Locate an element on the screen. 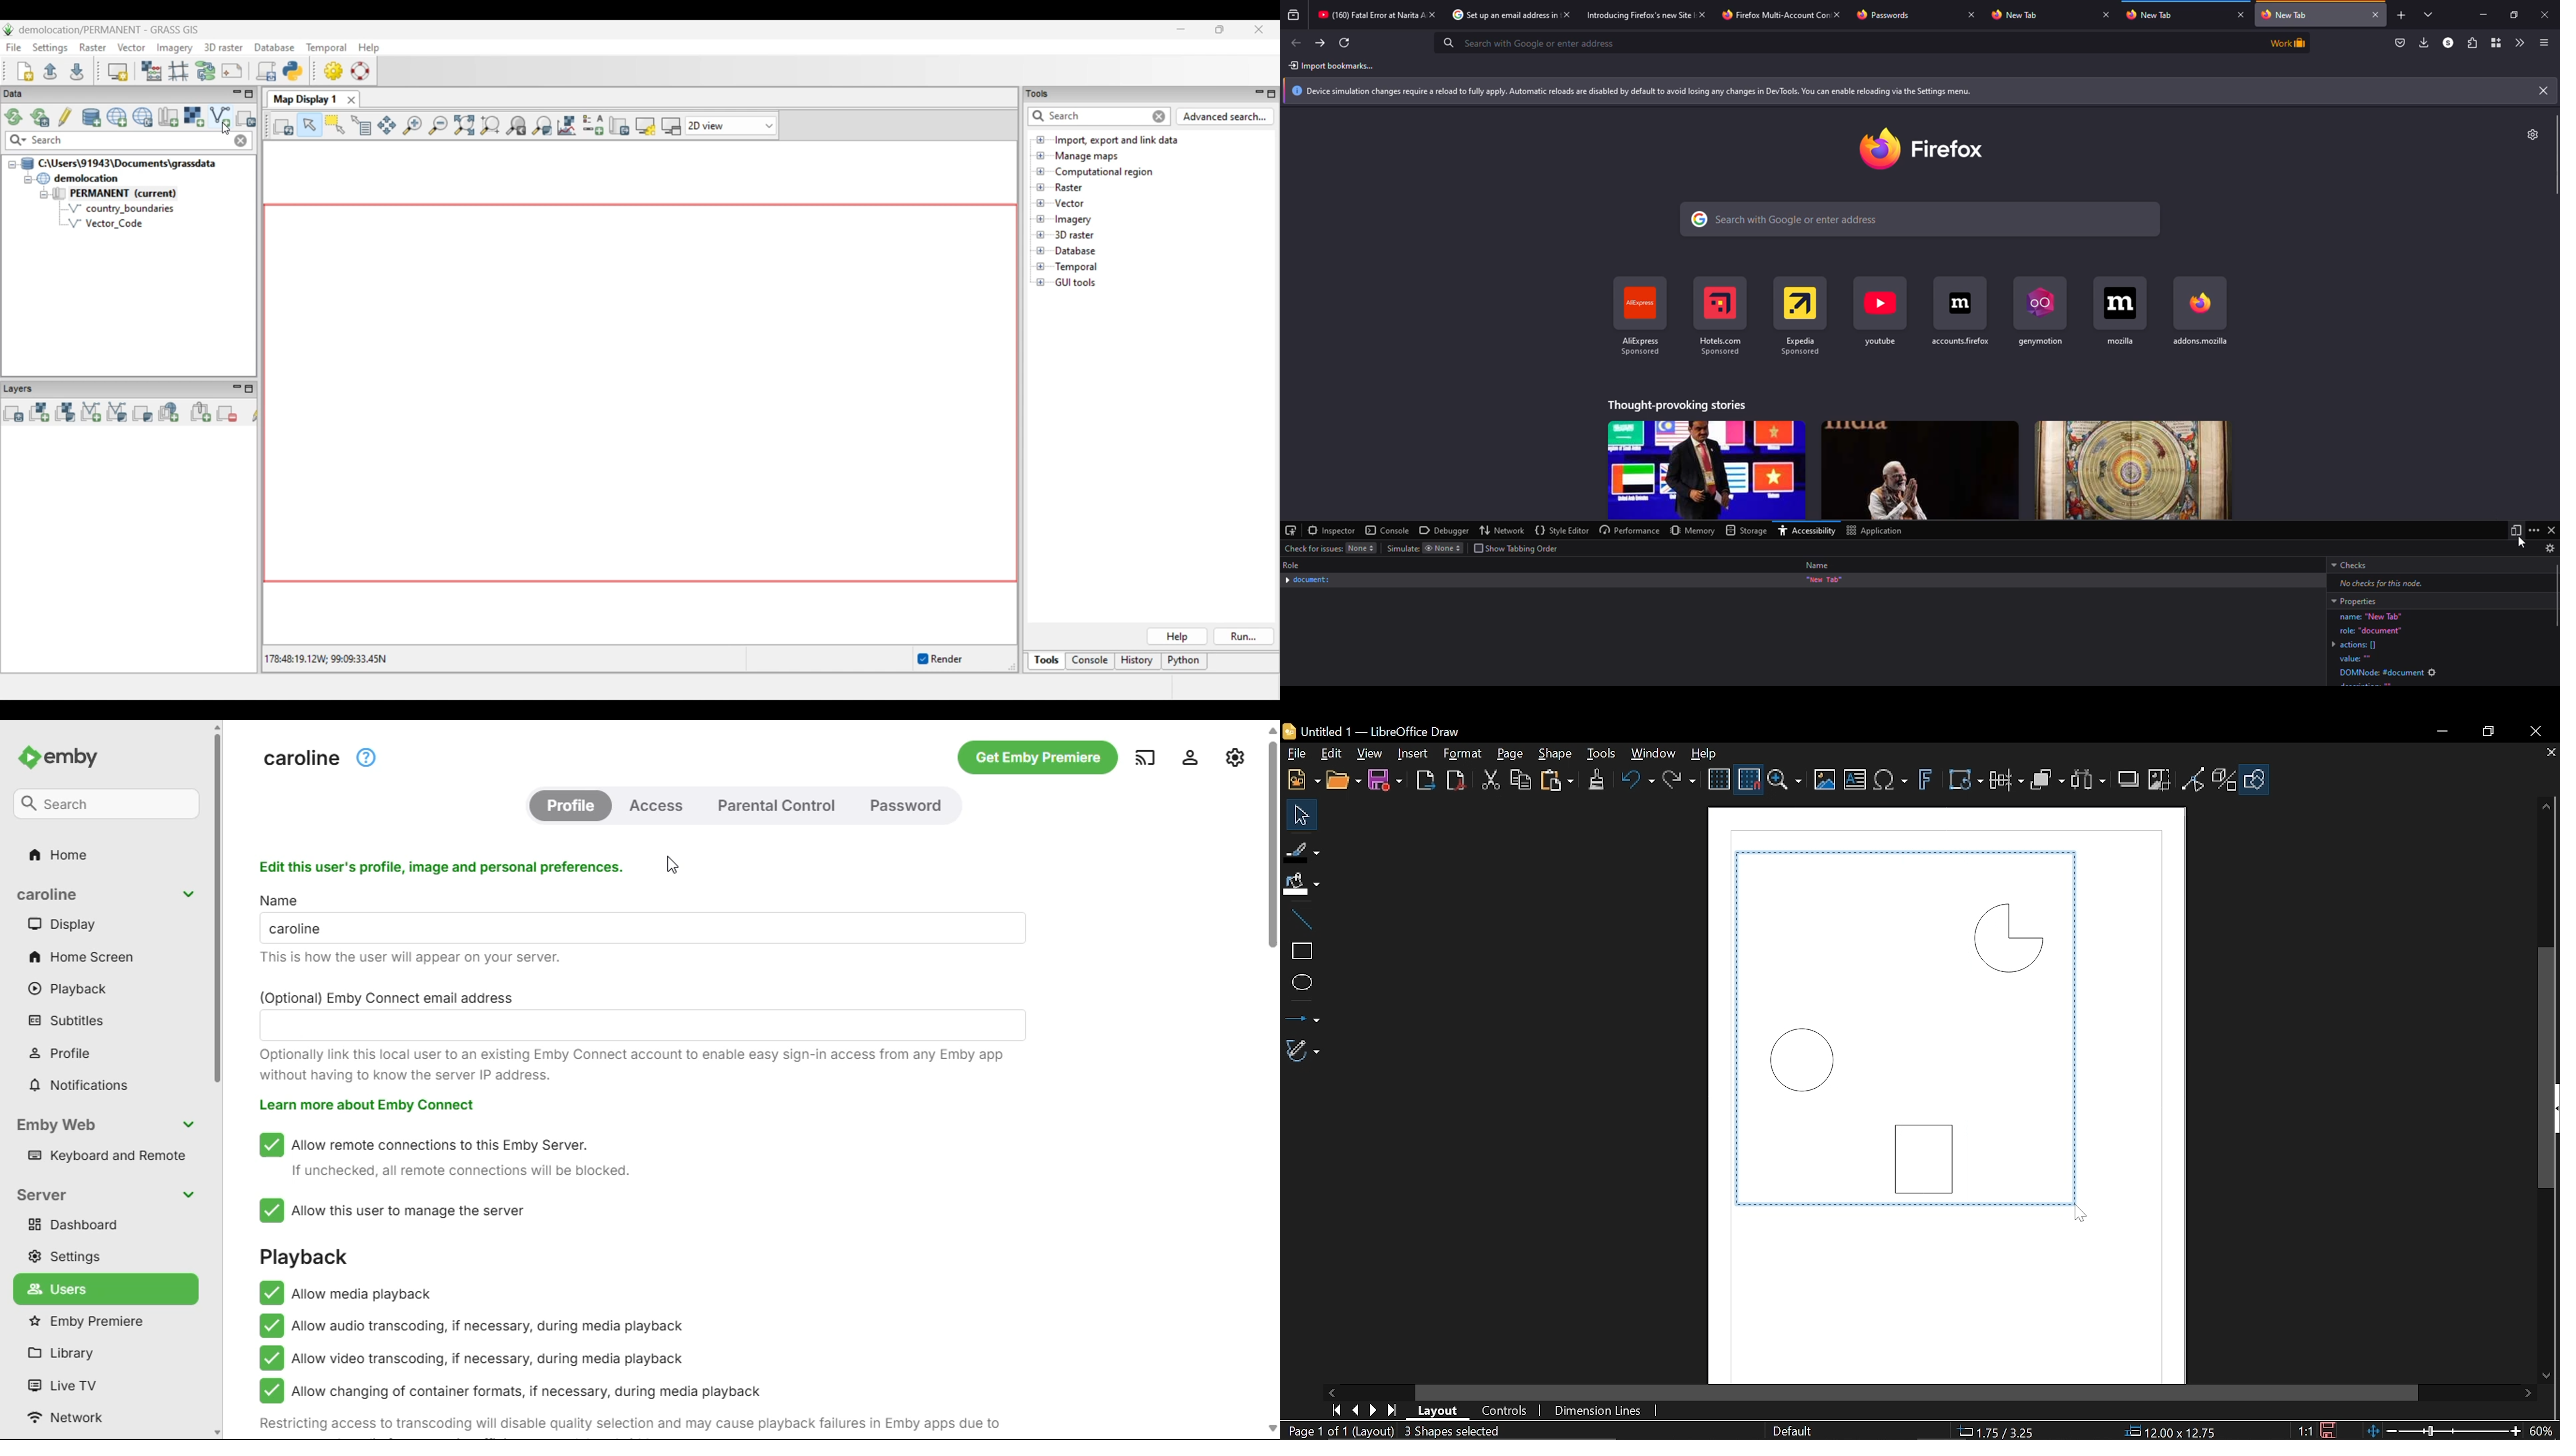 This screenshot has width=2576, height=1456. close is located at coordinates (2551, 530).